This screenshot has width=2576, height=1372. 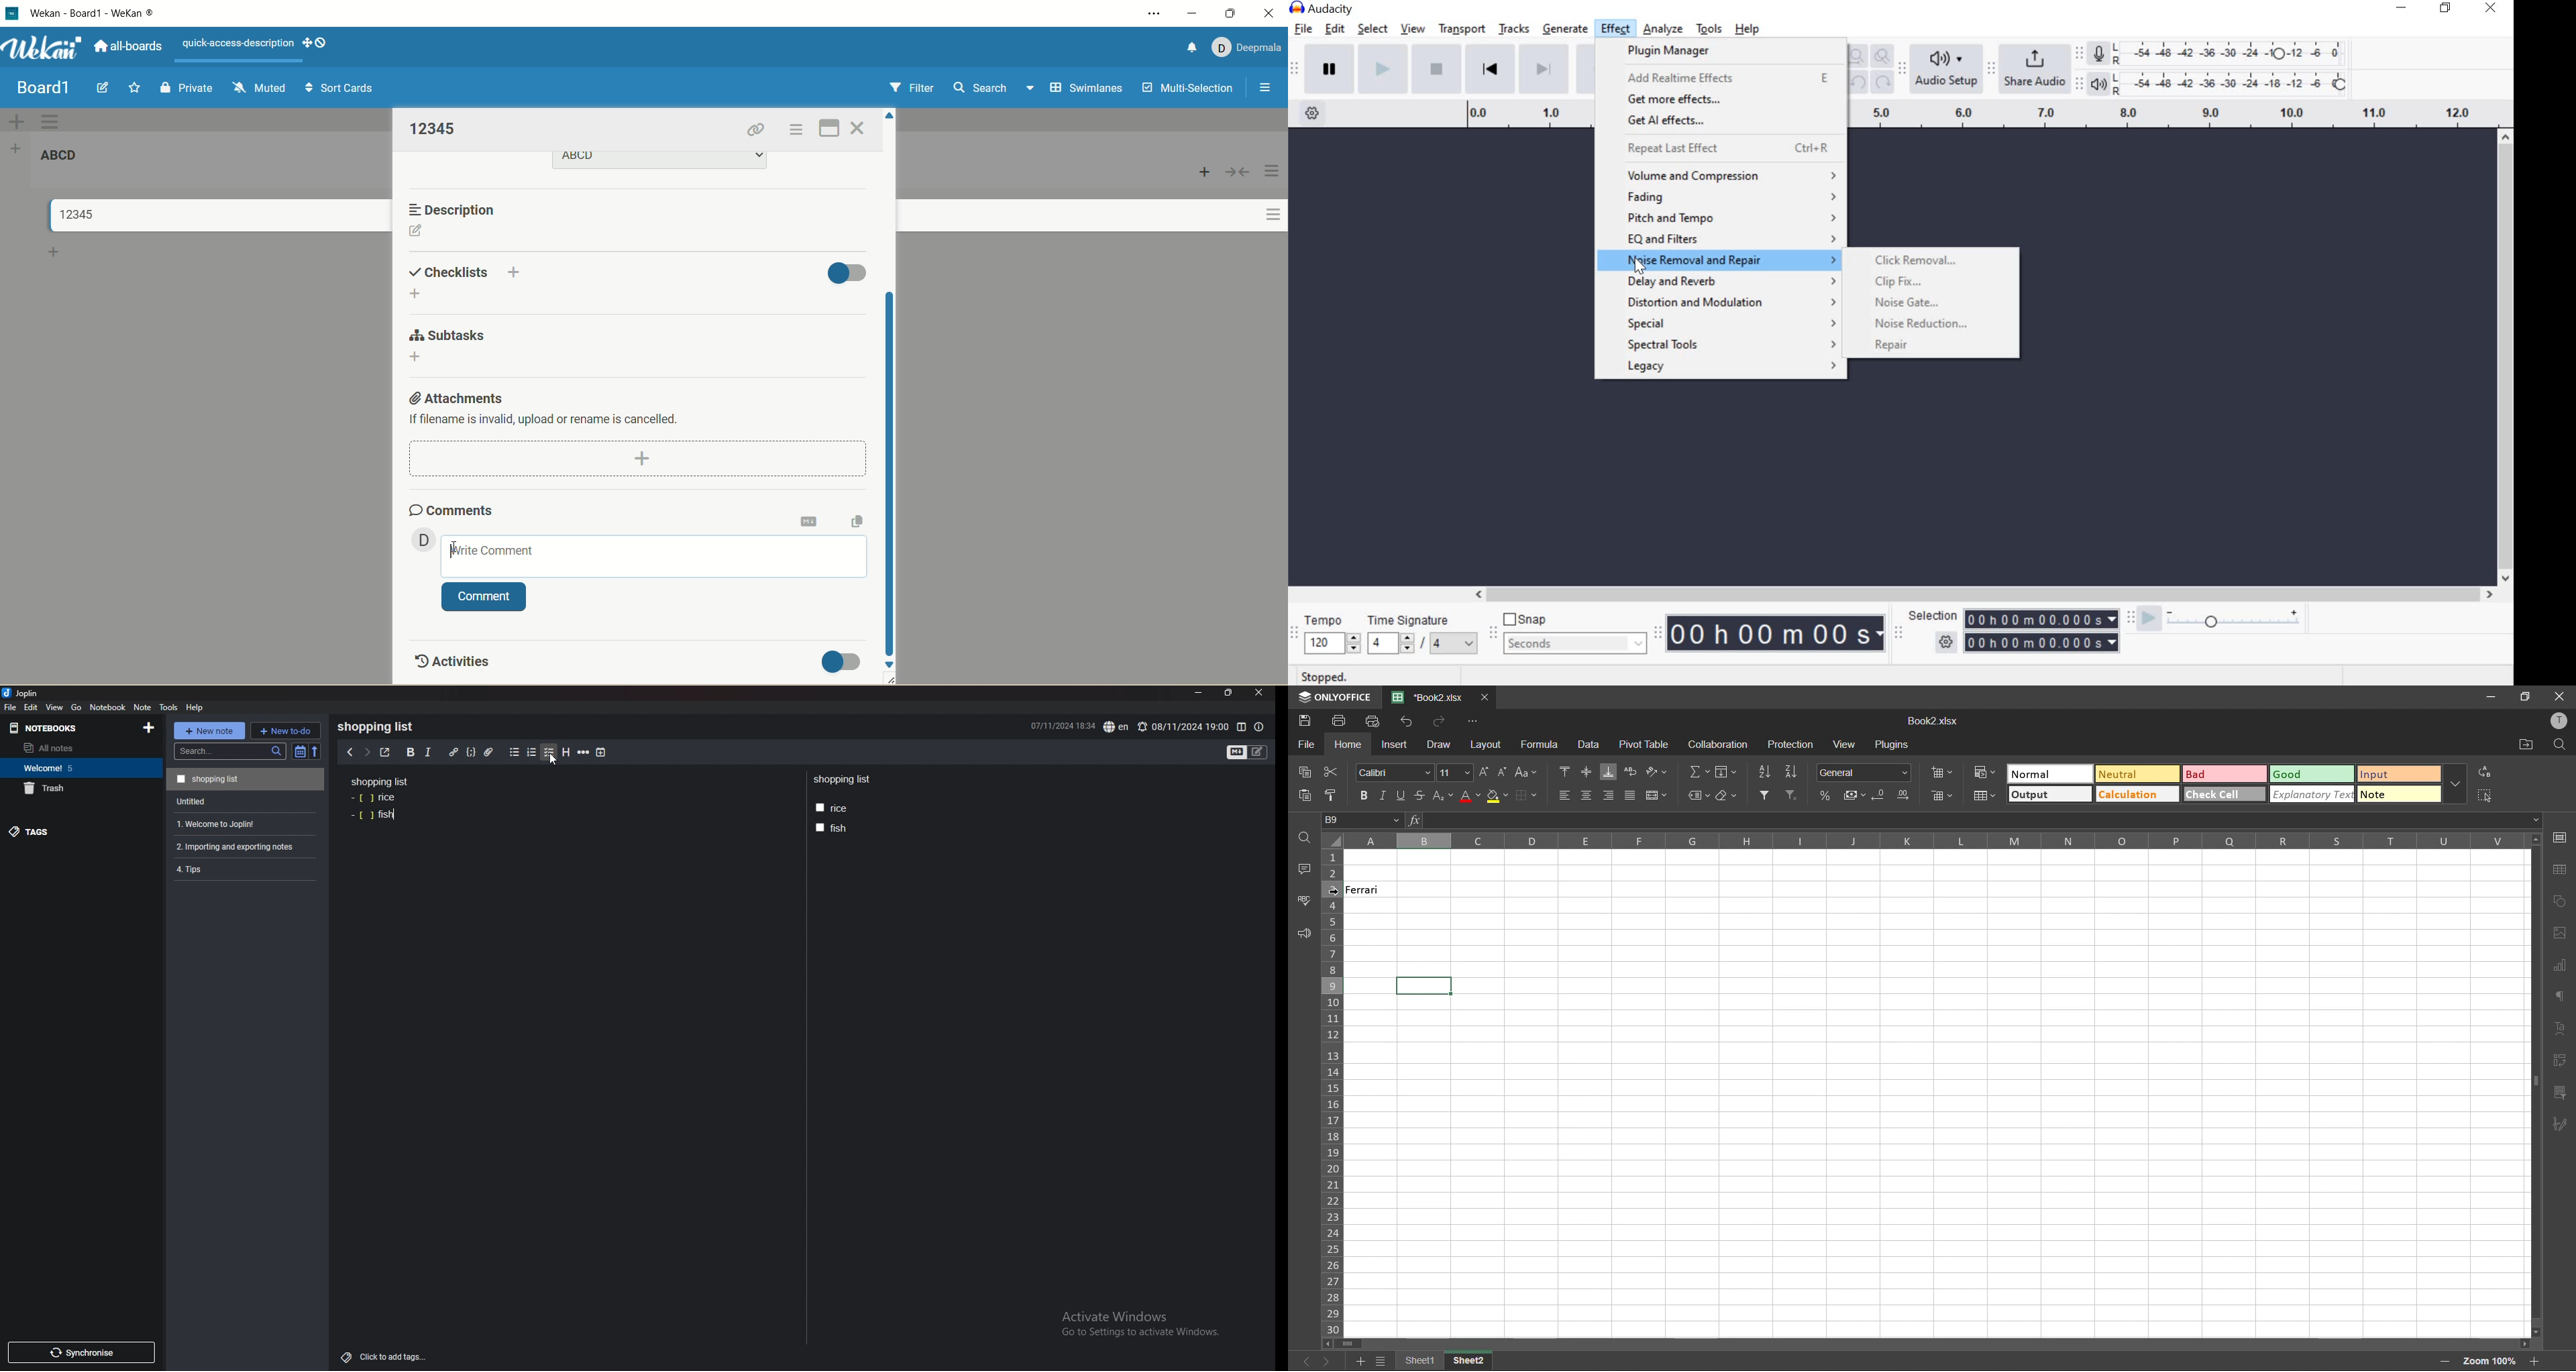 I want to click on toggle sort order, so click(x=300, y=751).